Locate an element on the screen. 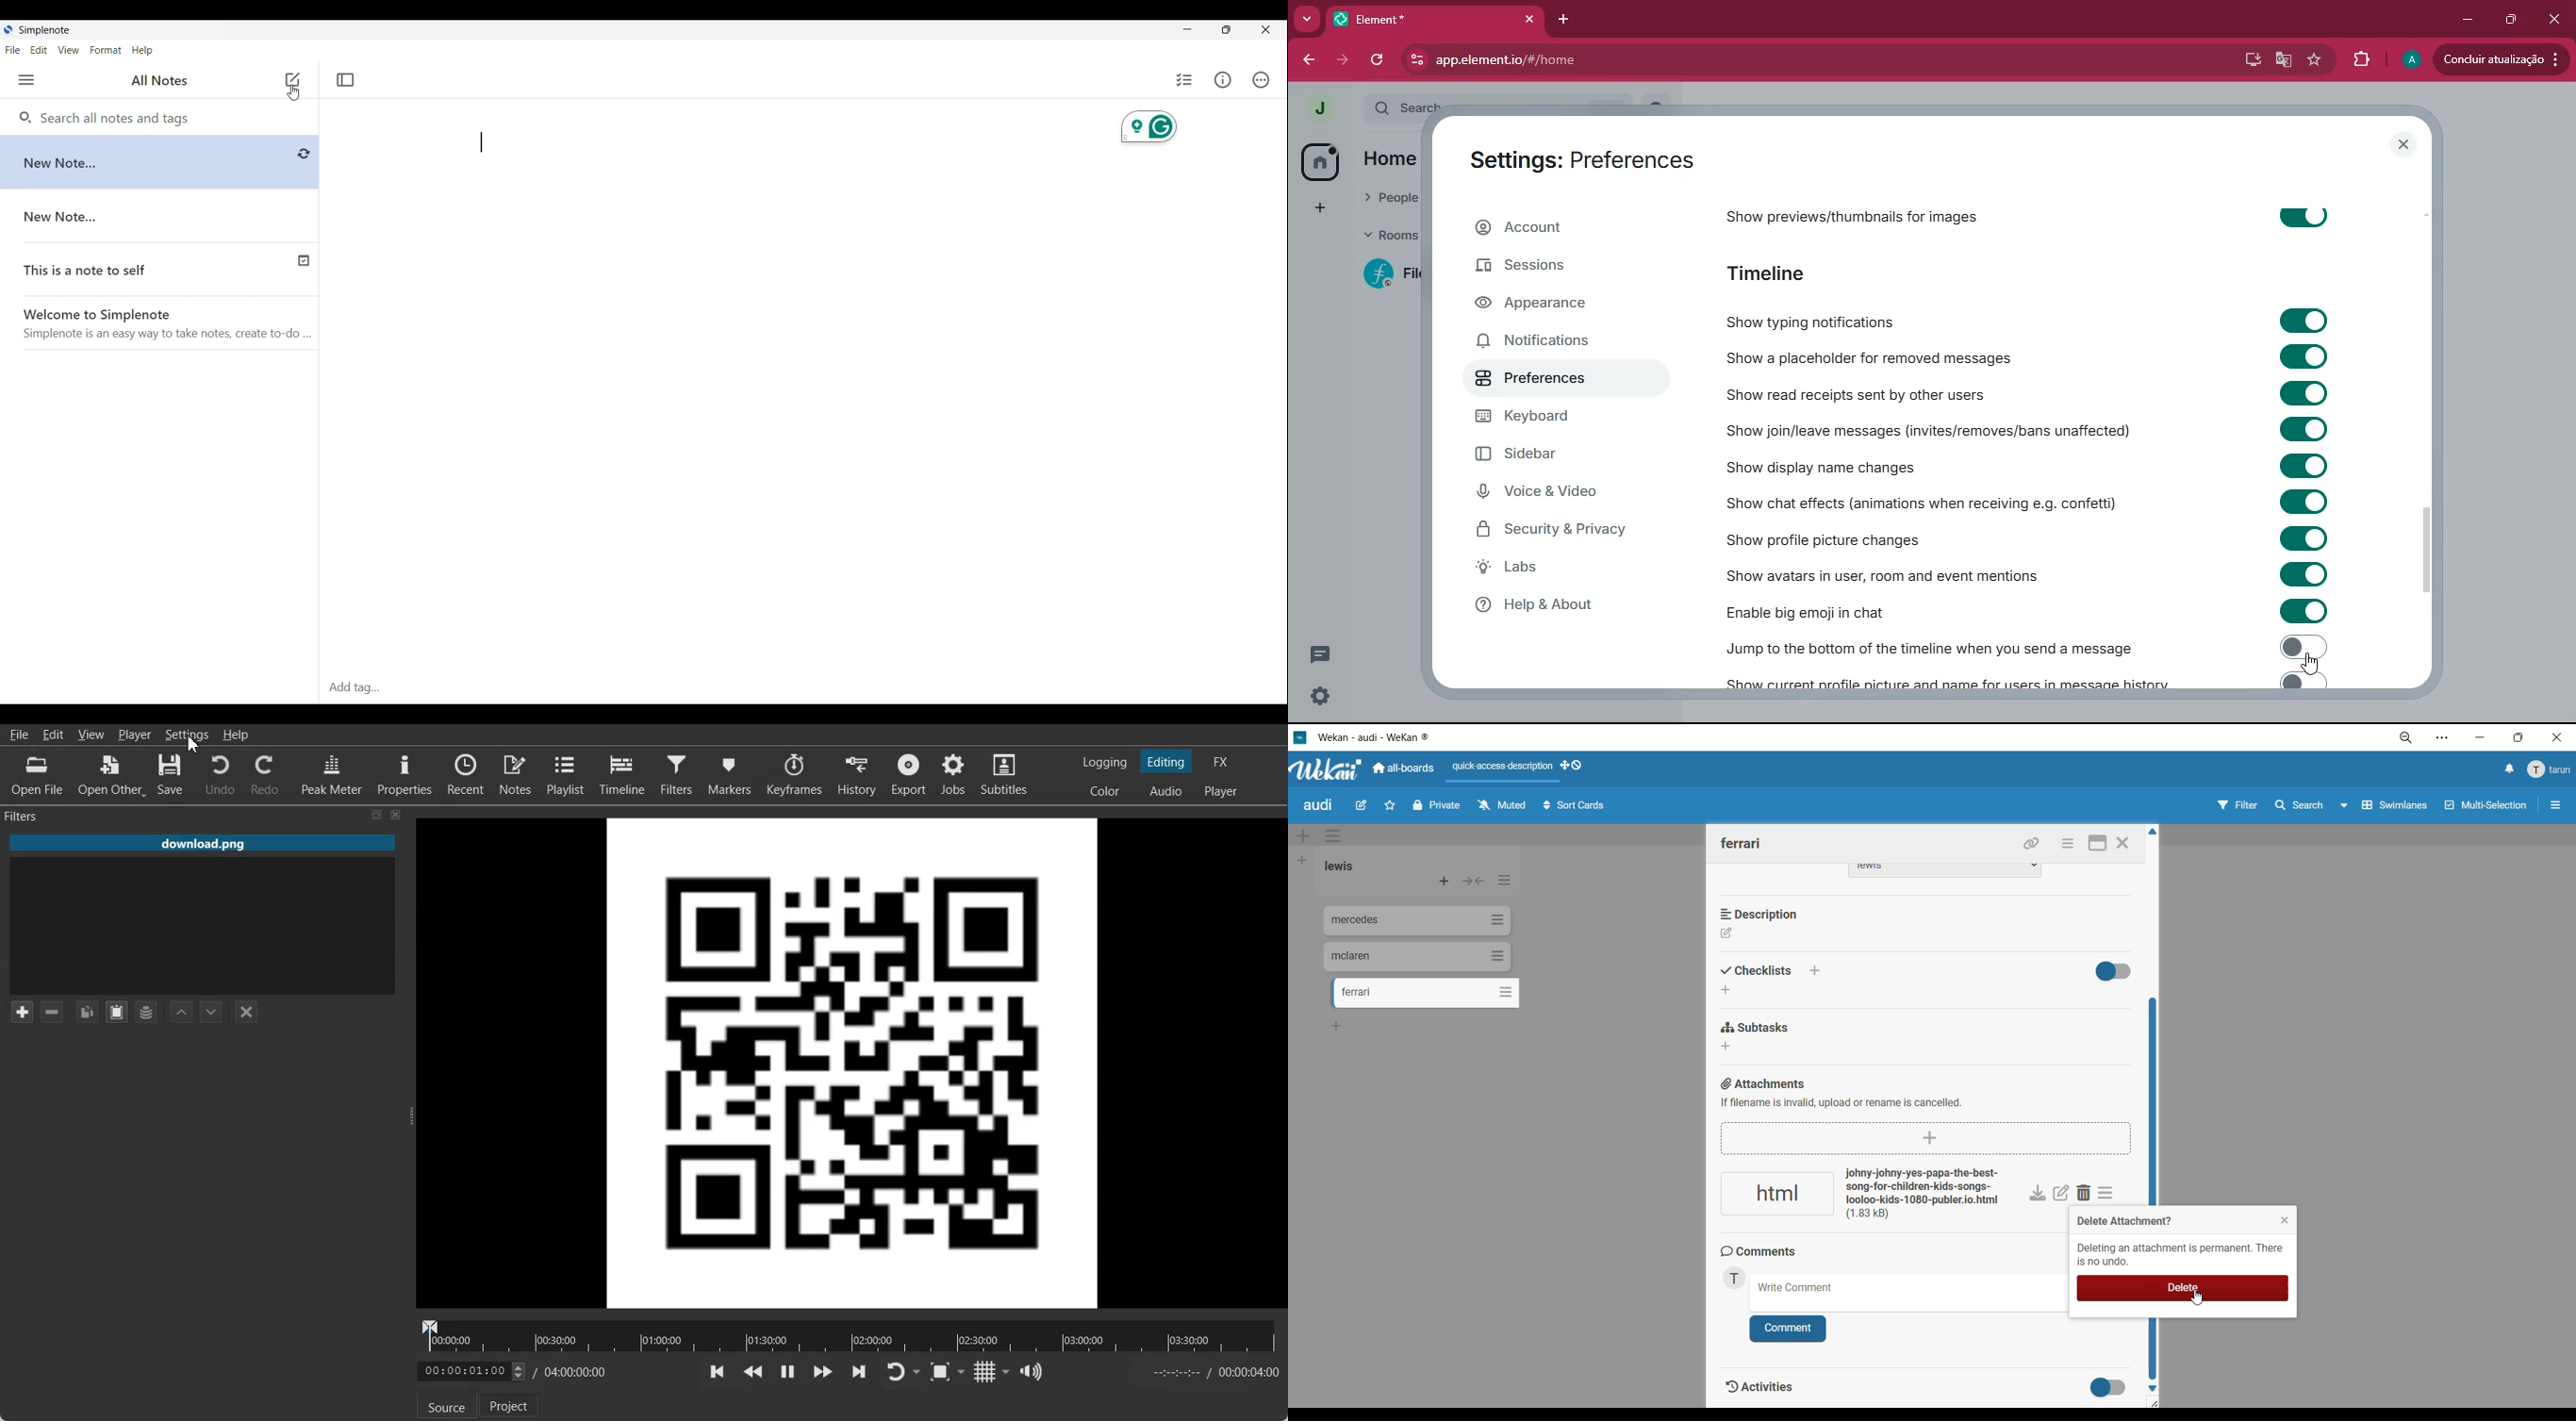  New Note(Older note) is located at coordinates (163, 217).